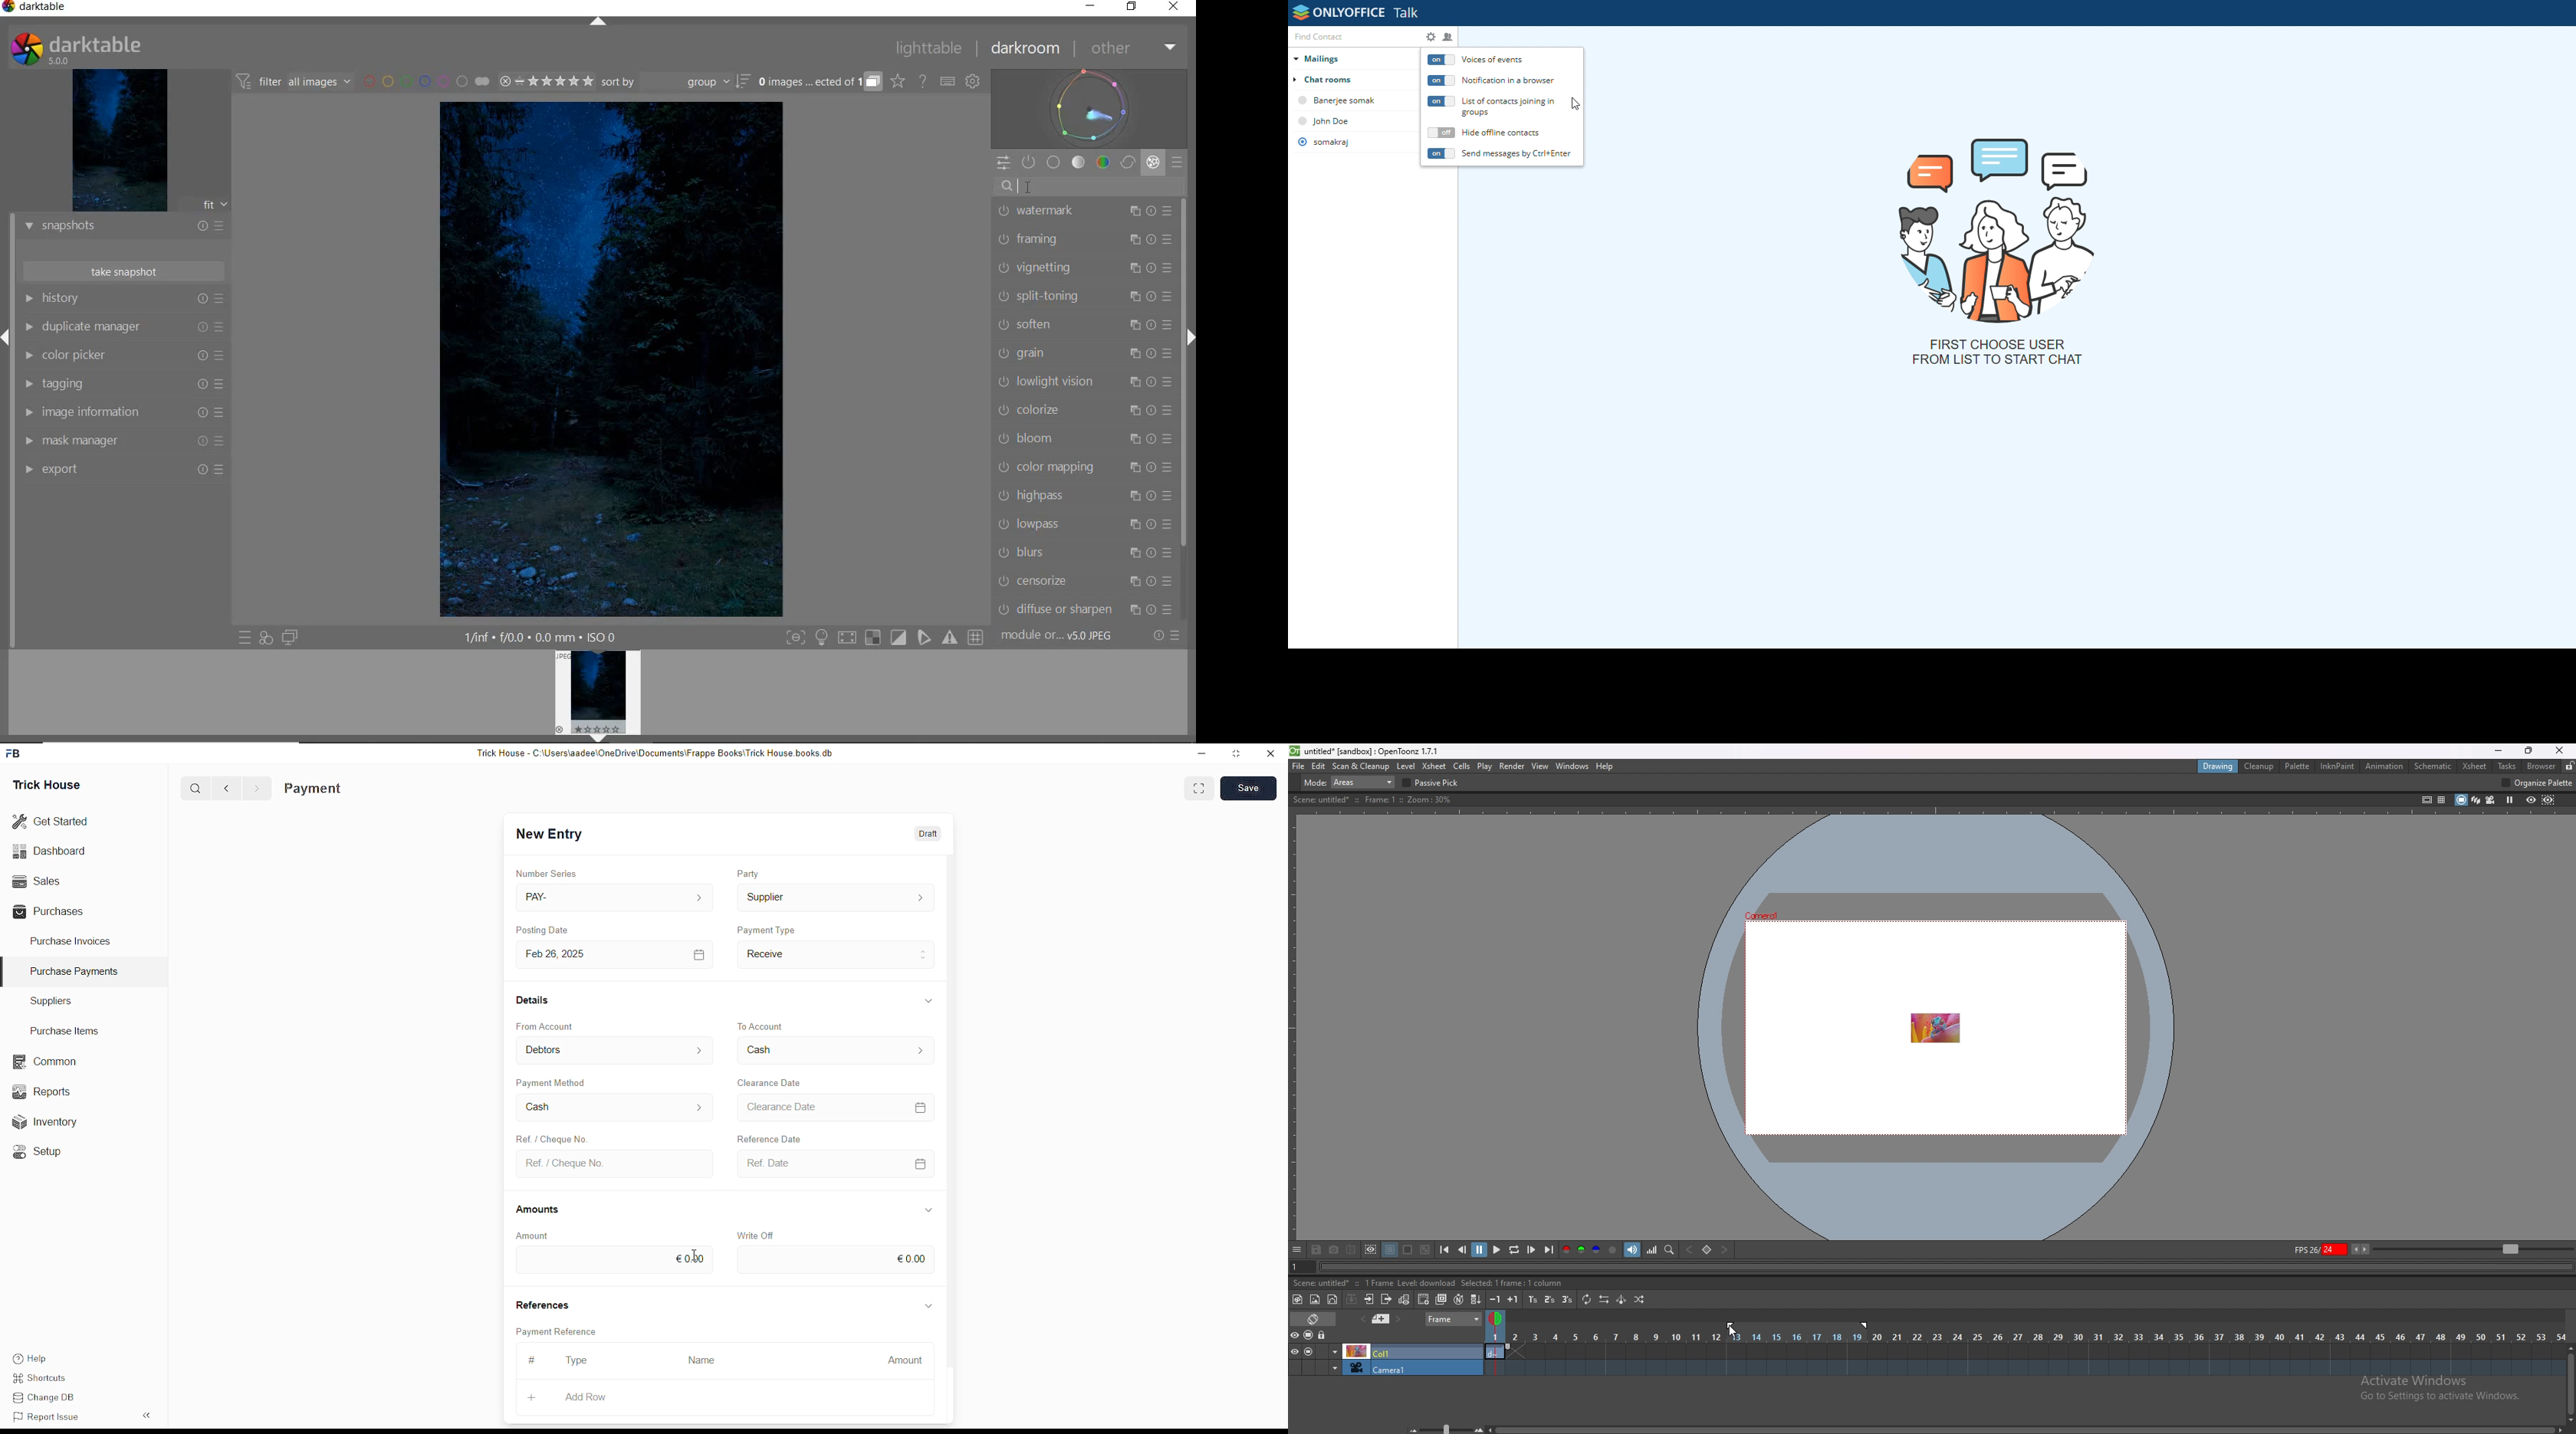 The image size is (2576, 1456). Describe the element at coordinates (836, 954) in the screenshot. I see ` Payment Type` at that location.